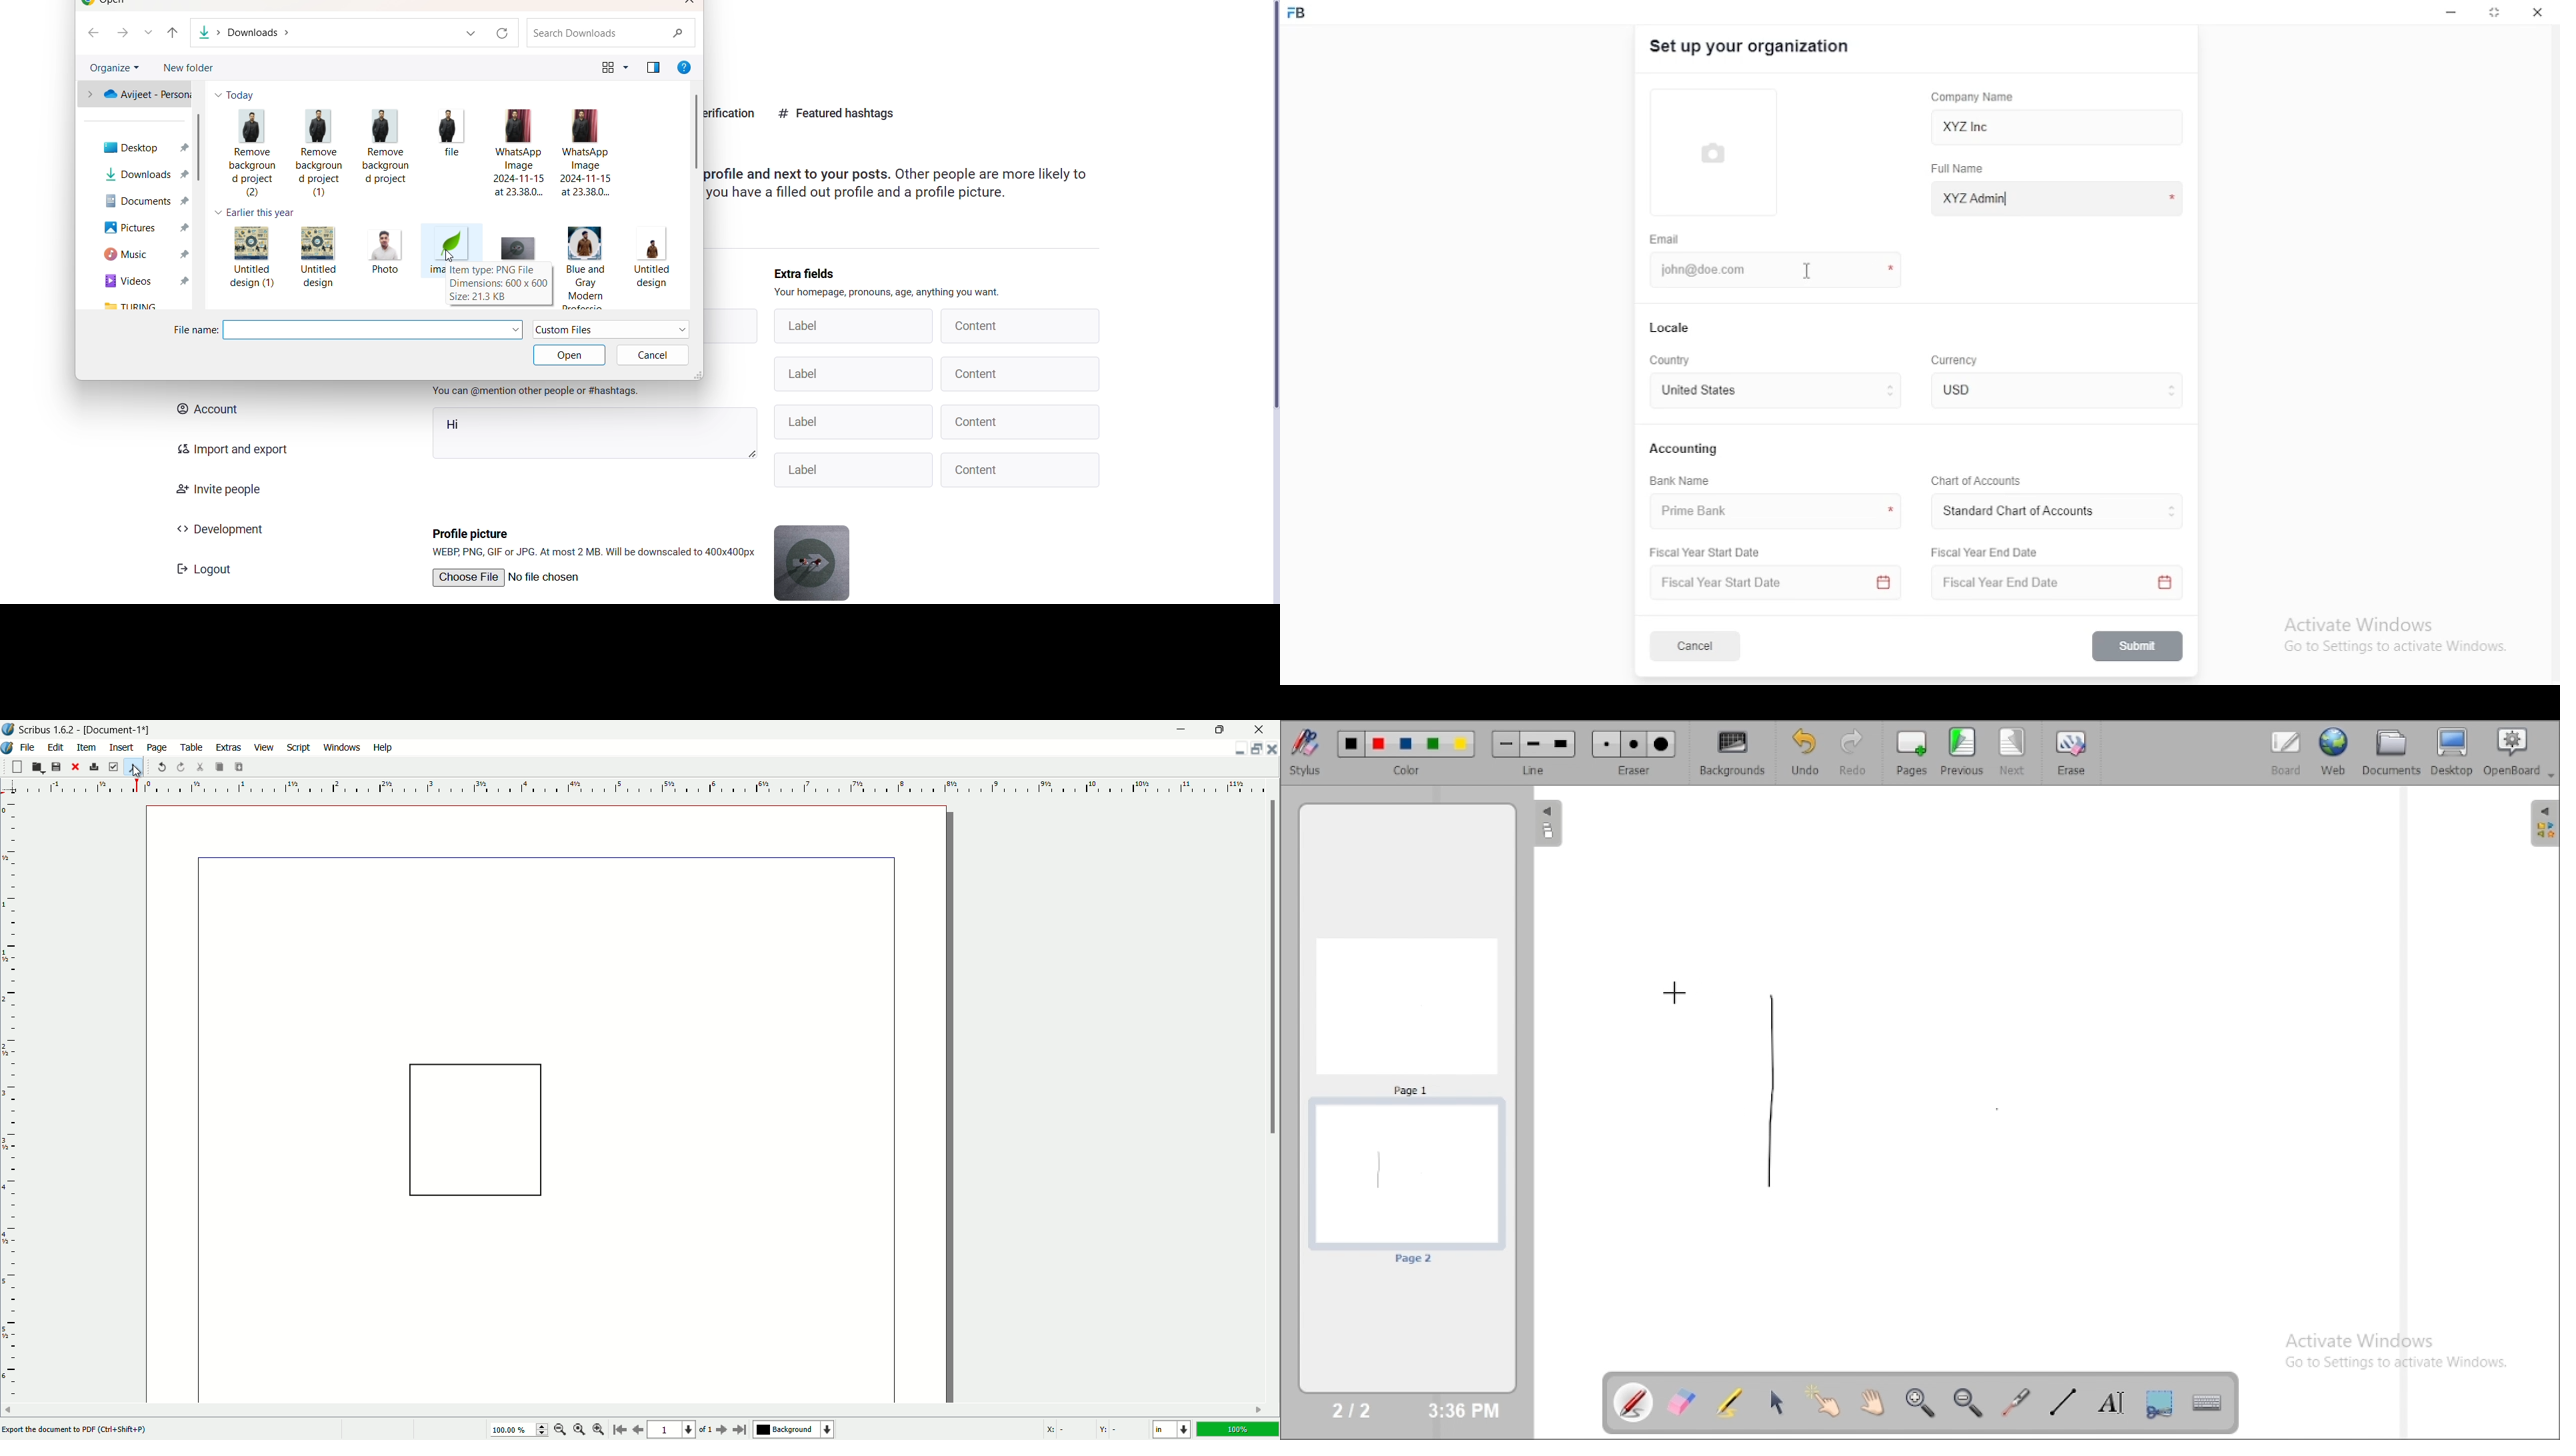 The width and height of the screenshot is (2576, 1456). Describe the element at coordinates (47, 730) in the screenshot. I see `app name` at that location.